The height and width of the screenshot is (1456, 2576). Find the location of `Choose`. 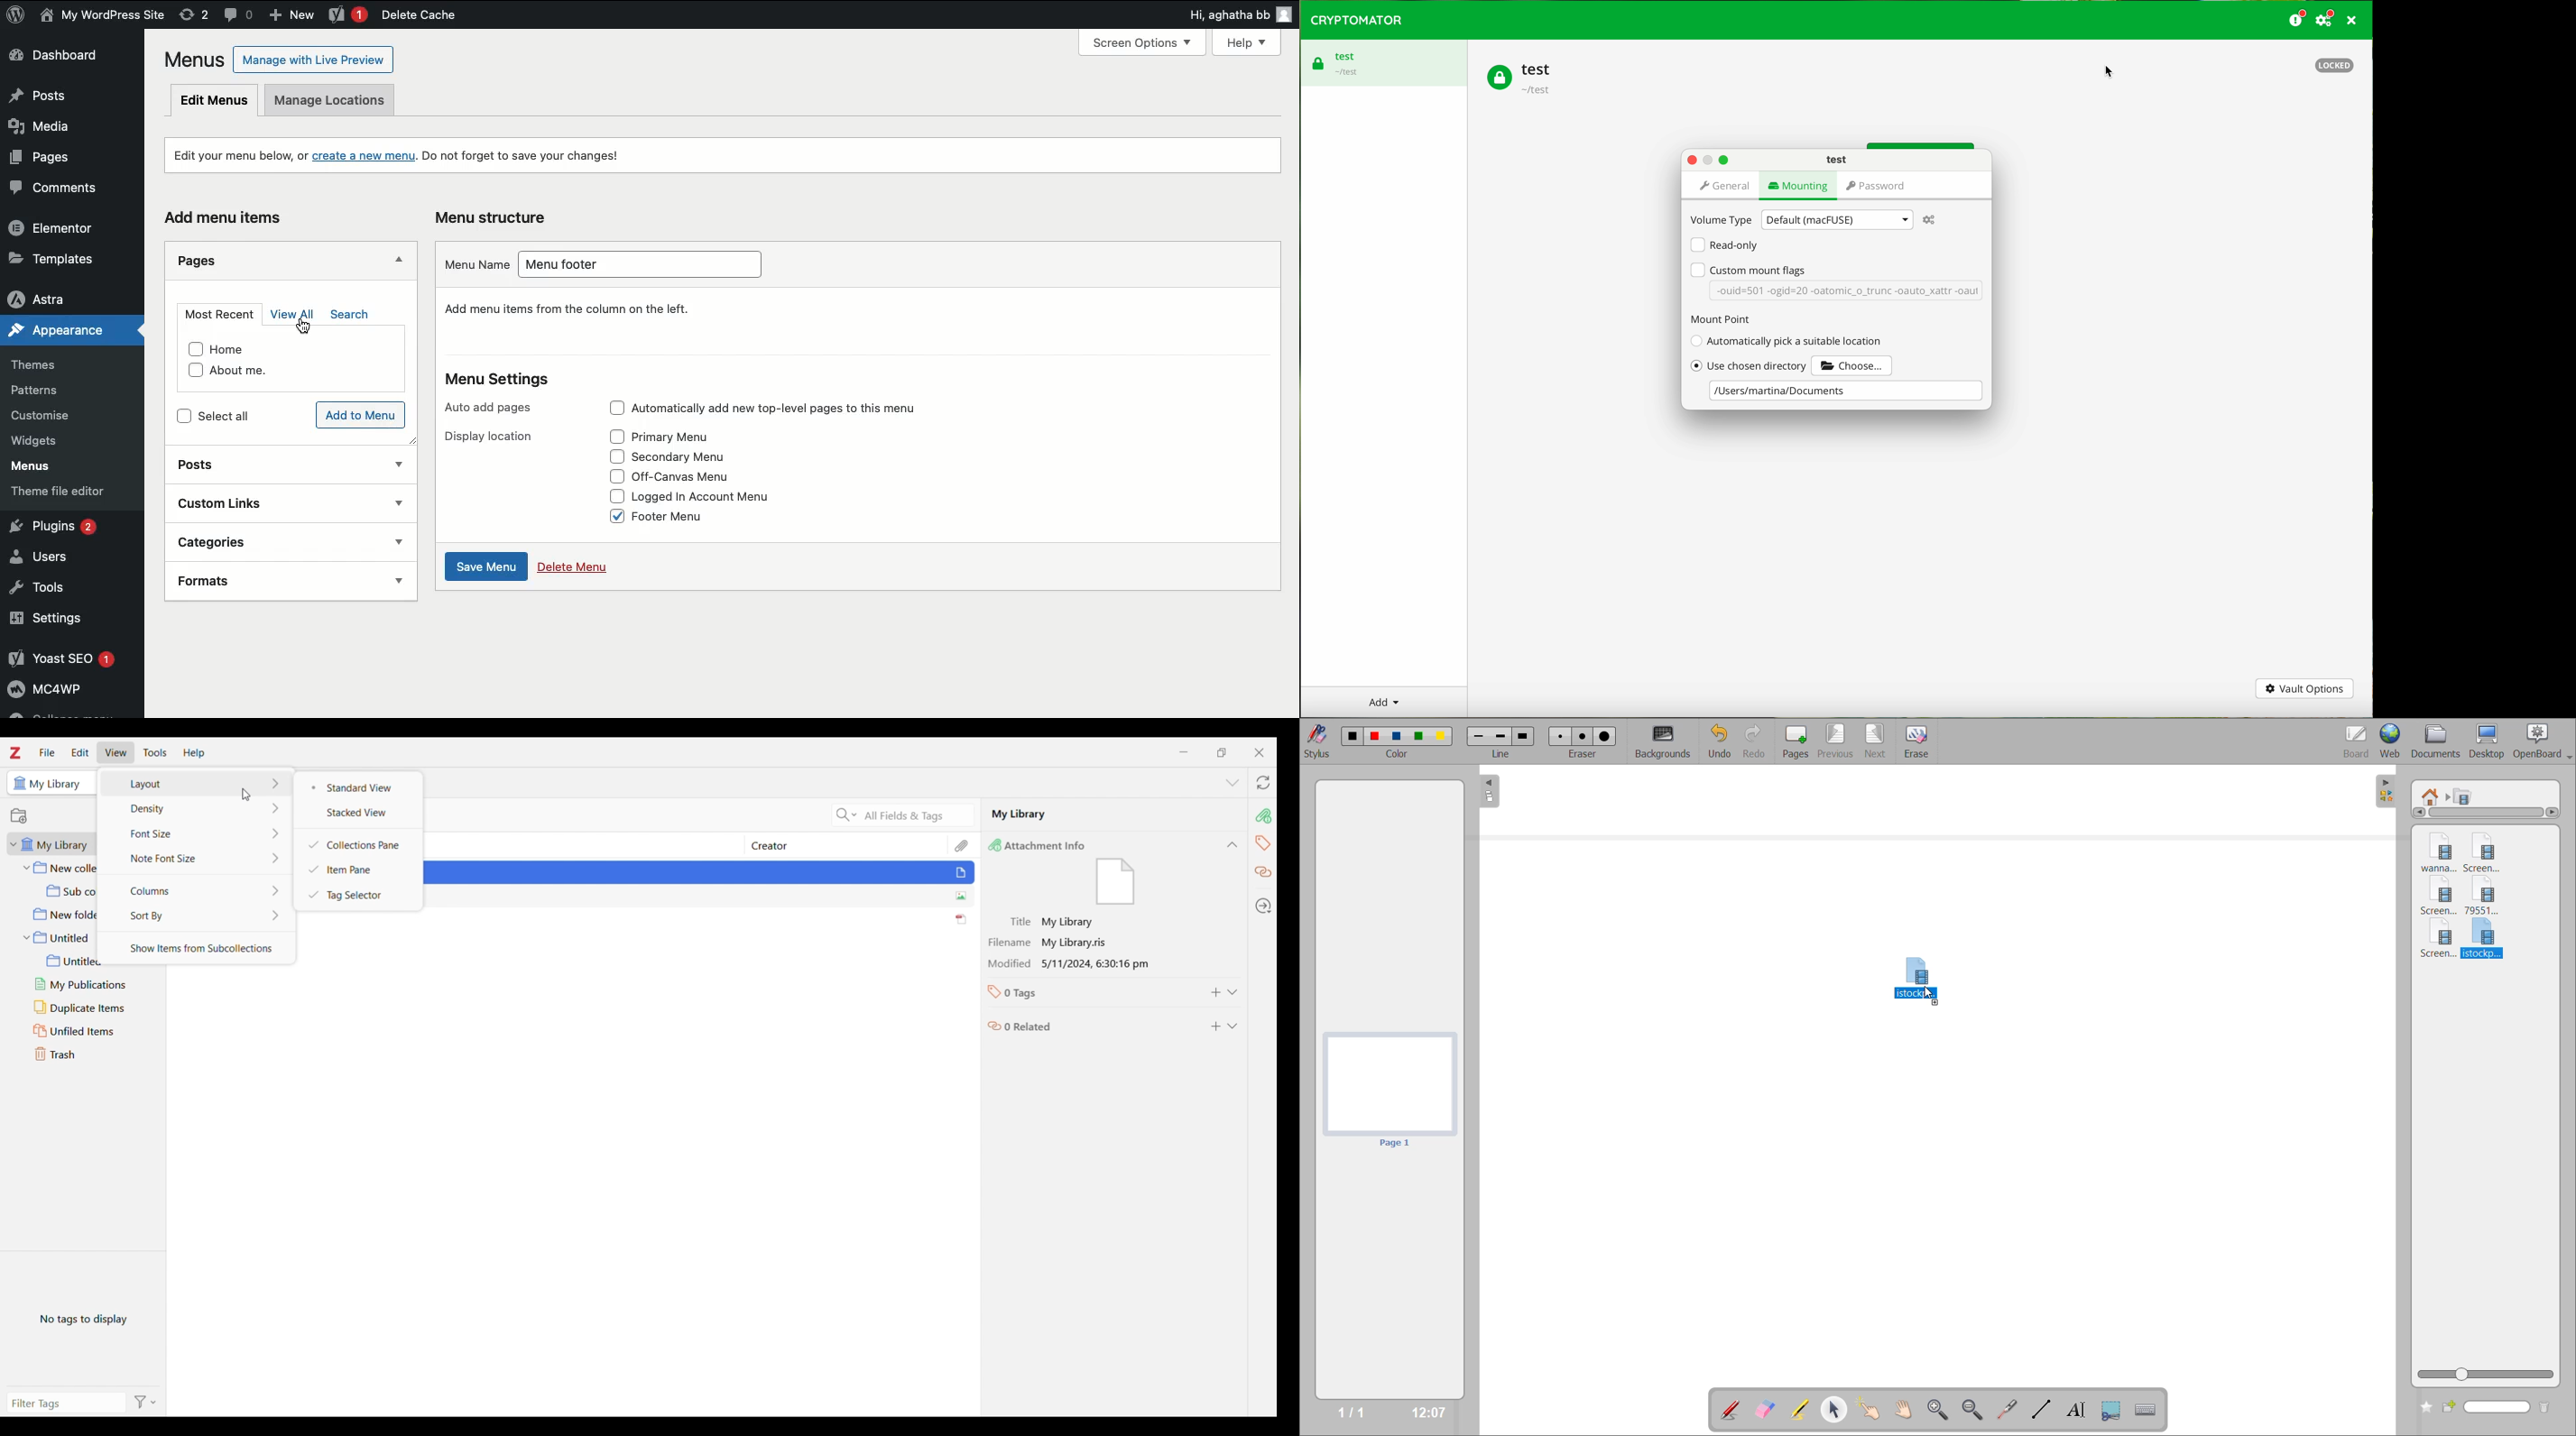

Choose is located at coordinates (1855, 364).